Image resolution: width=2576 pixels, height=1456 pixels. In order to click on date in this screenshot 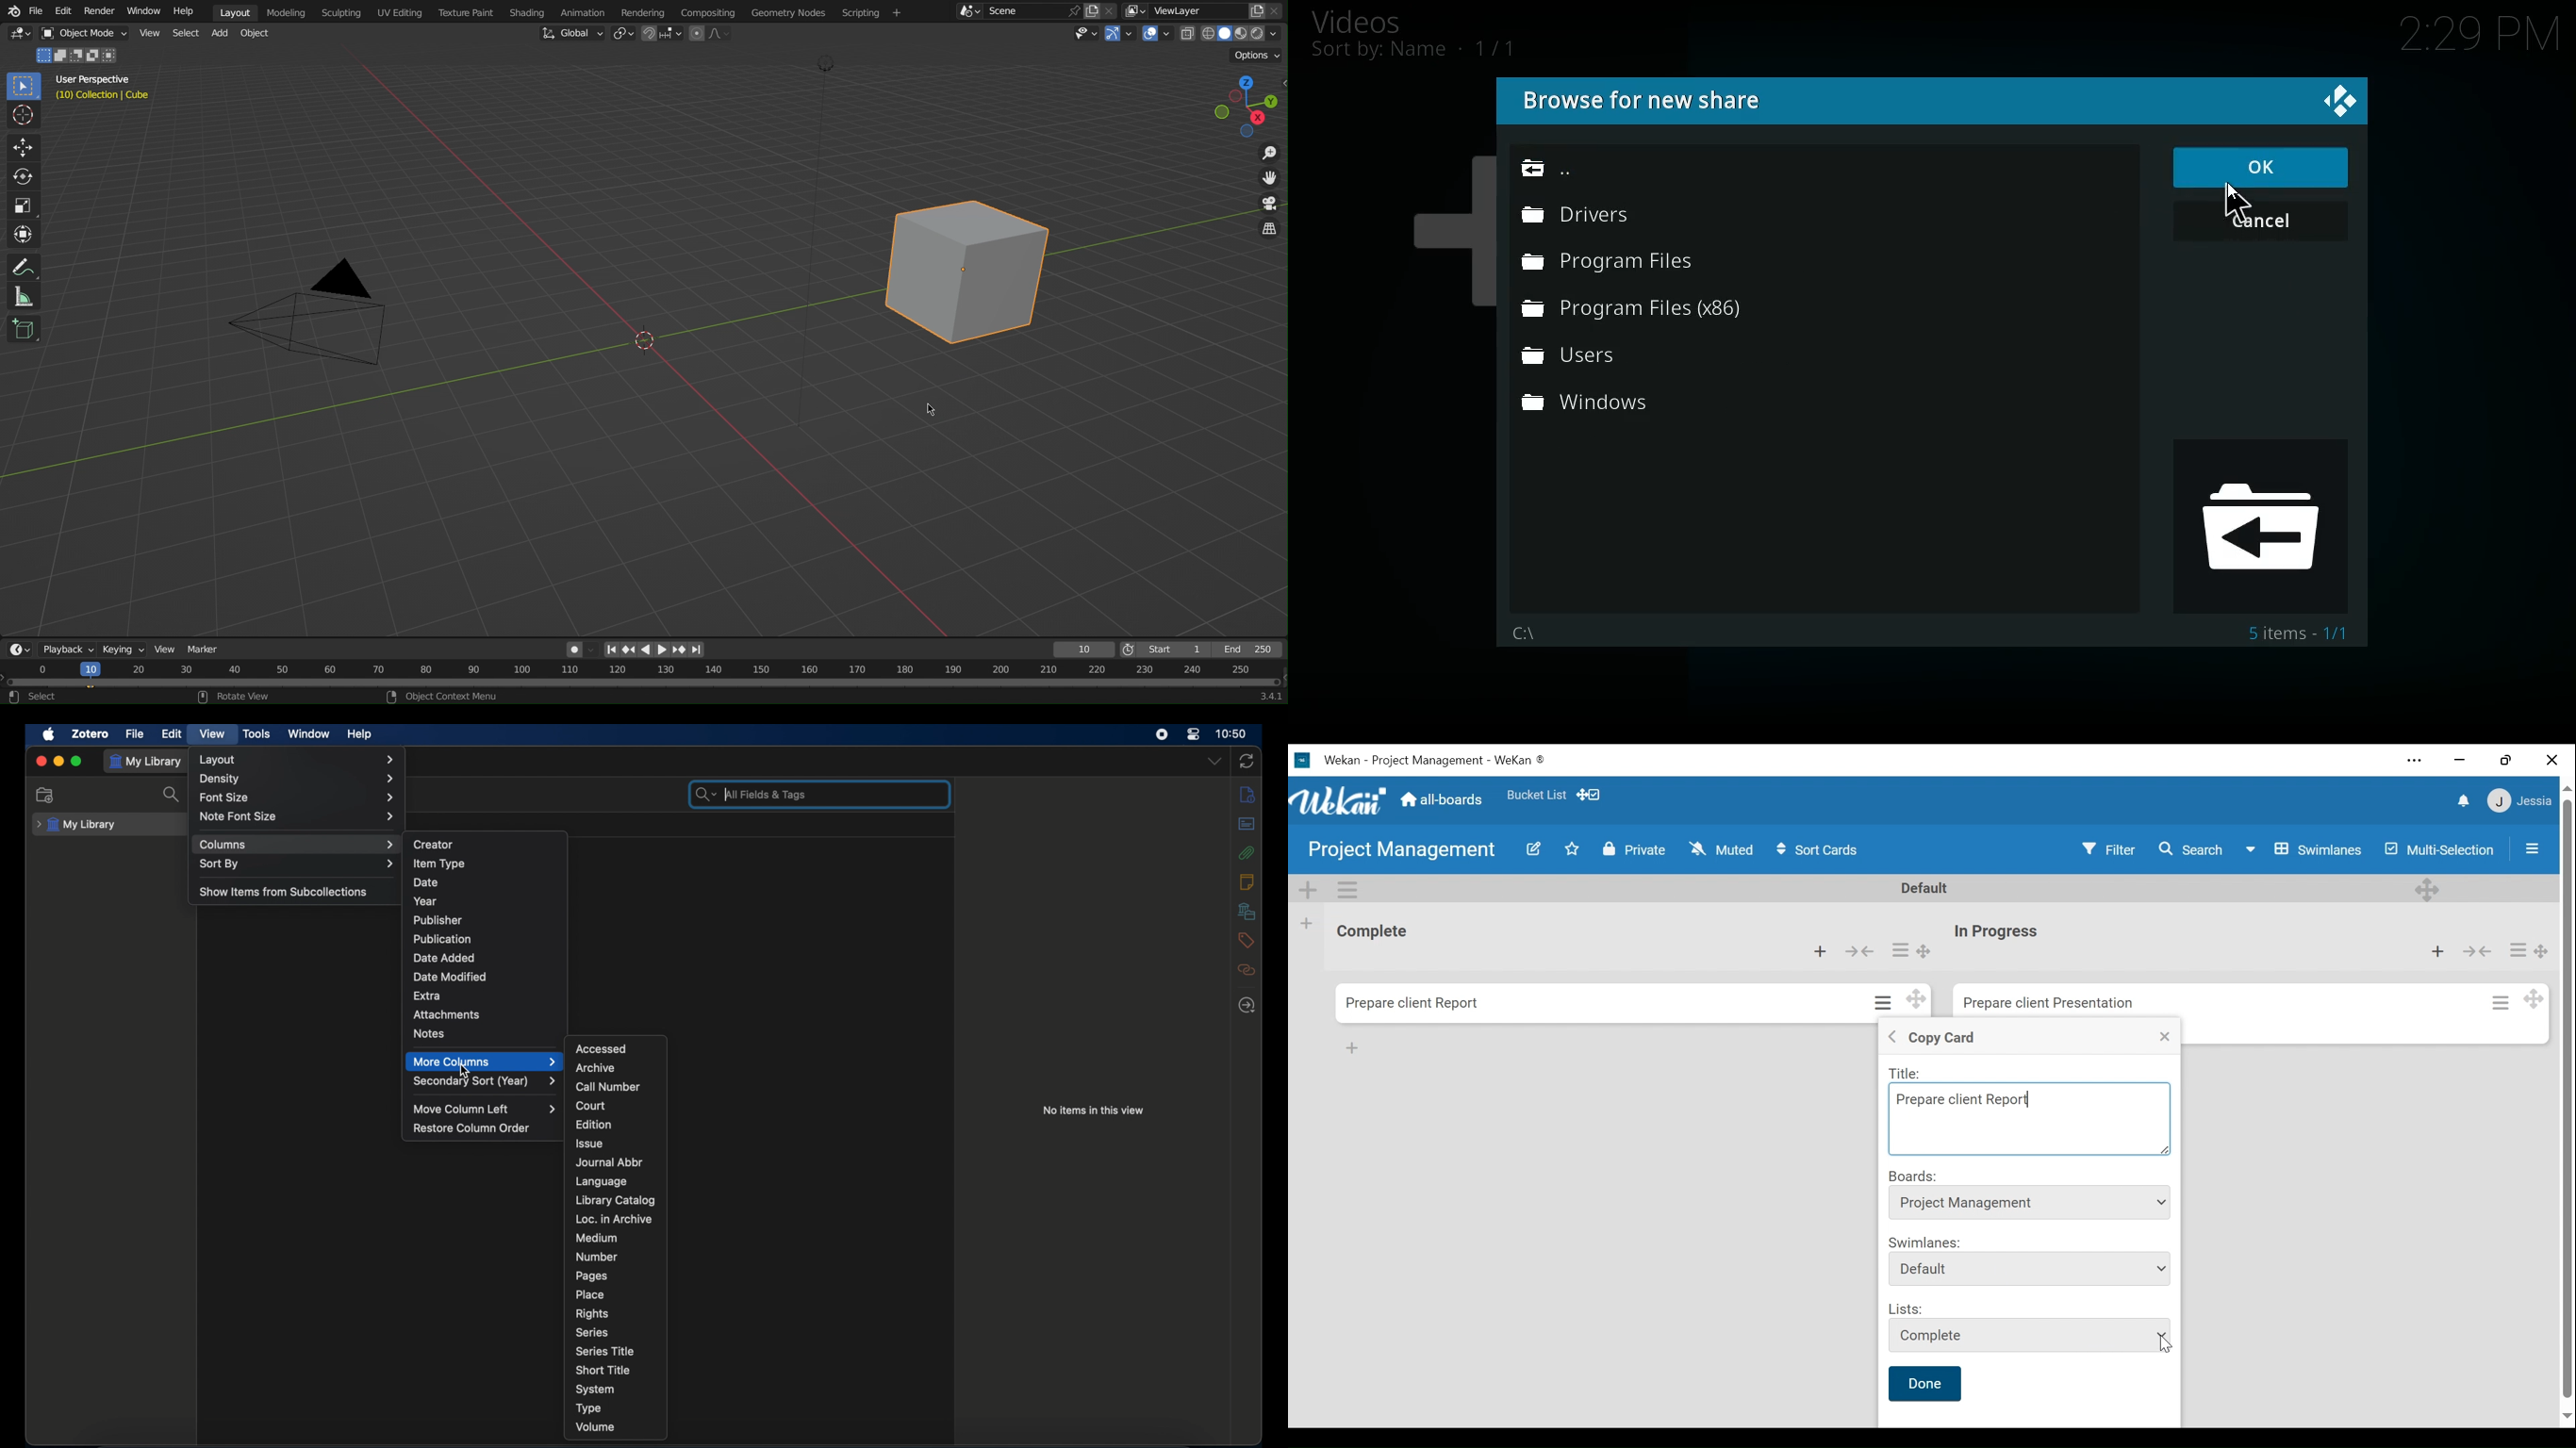, I will do `click(426, 882)`.